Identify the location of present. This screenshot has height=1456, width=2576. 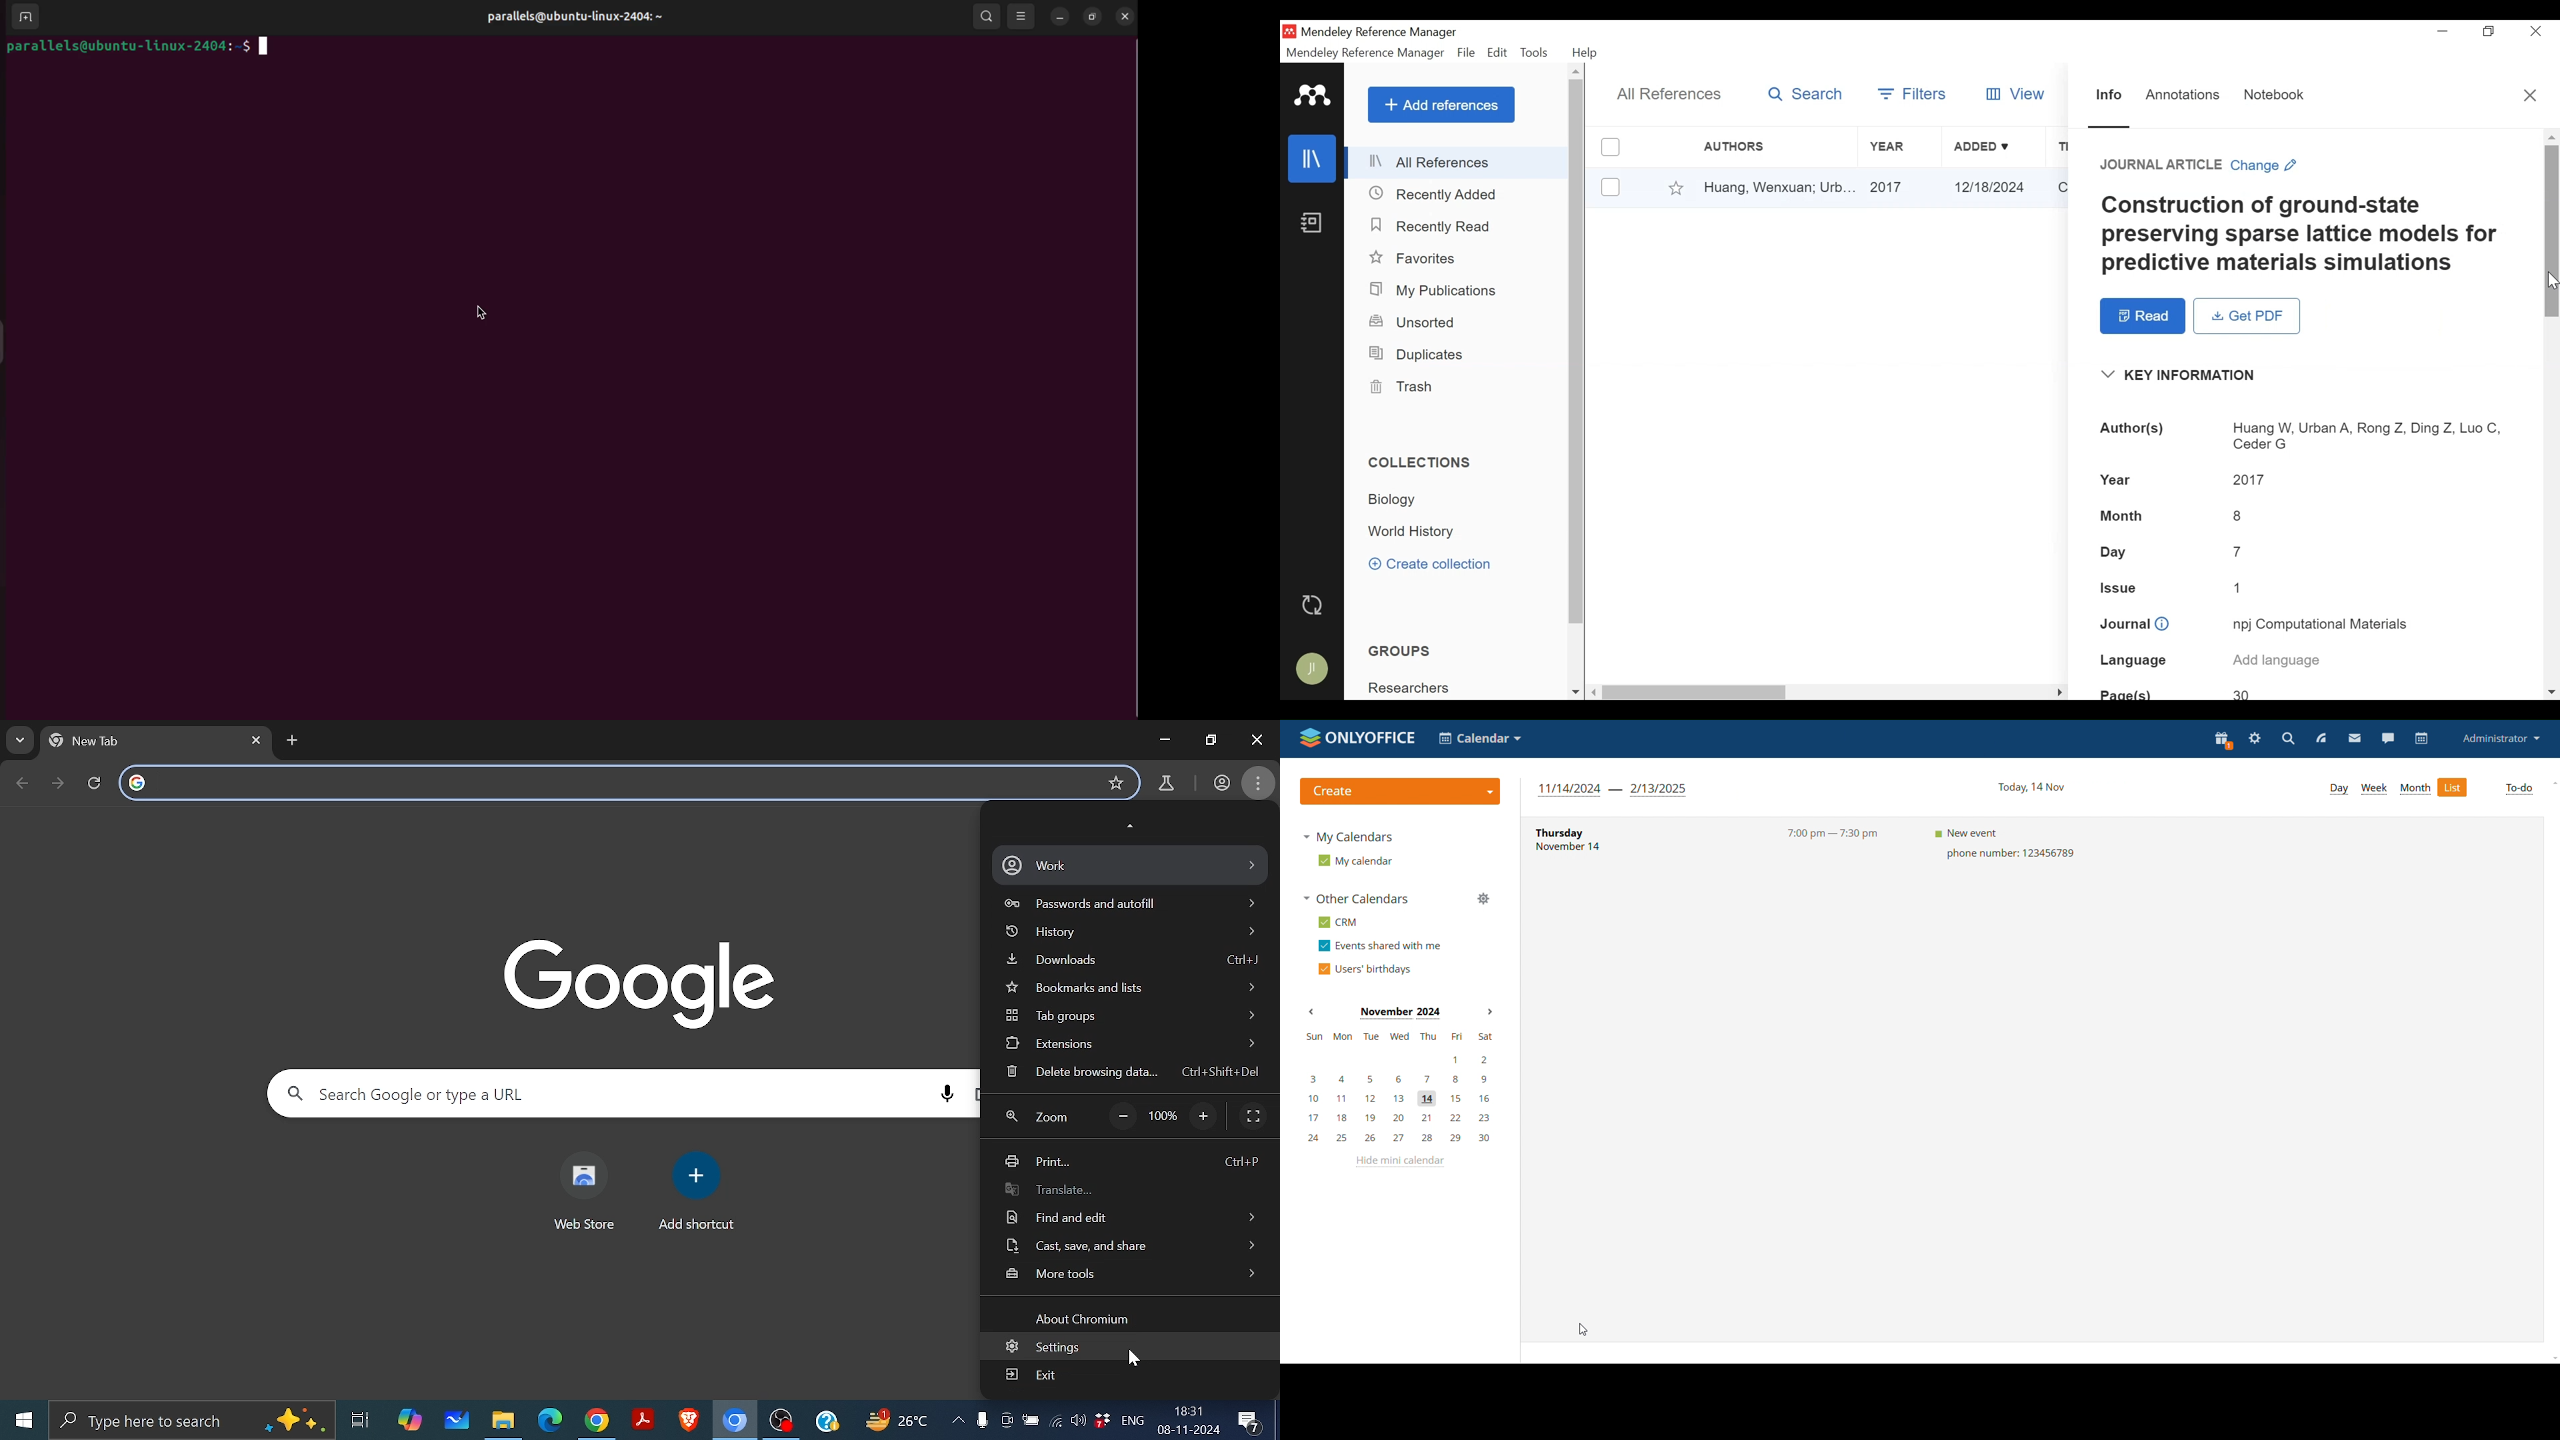
(2222, 740).